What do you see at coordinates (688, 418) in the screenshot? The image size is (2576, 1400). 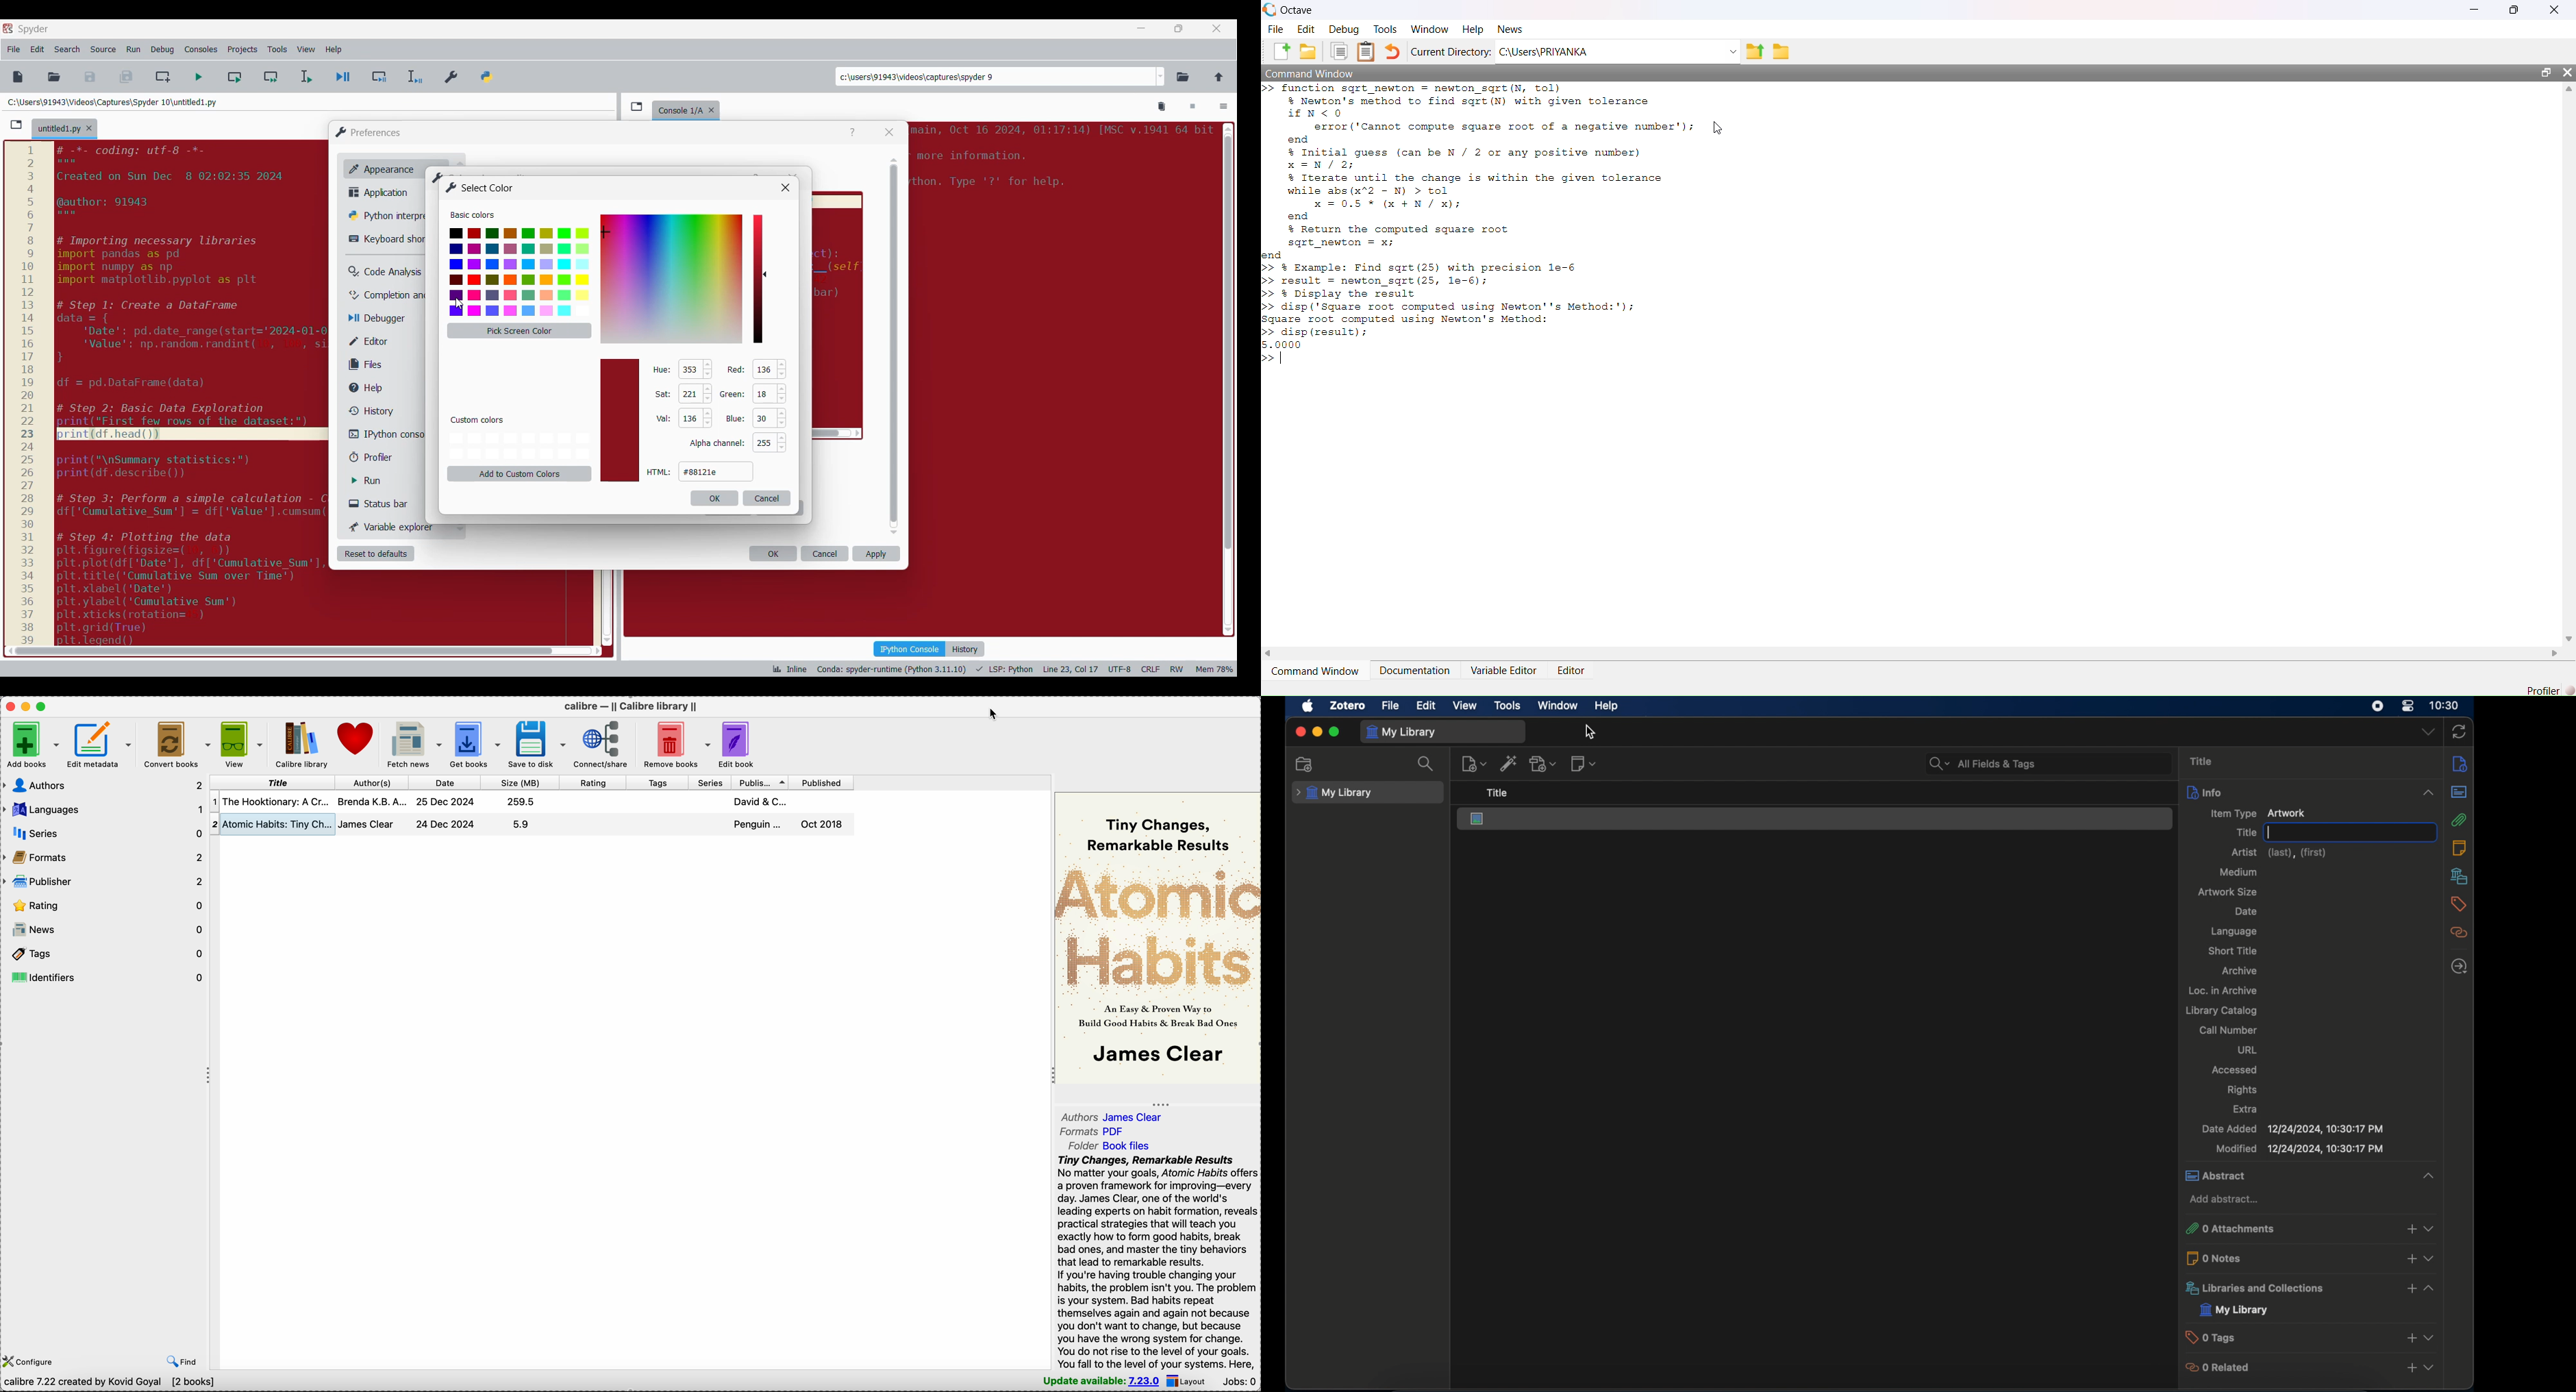 I see `136` at bounding box center [688, 418].